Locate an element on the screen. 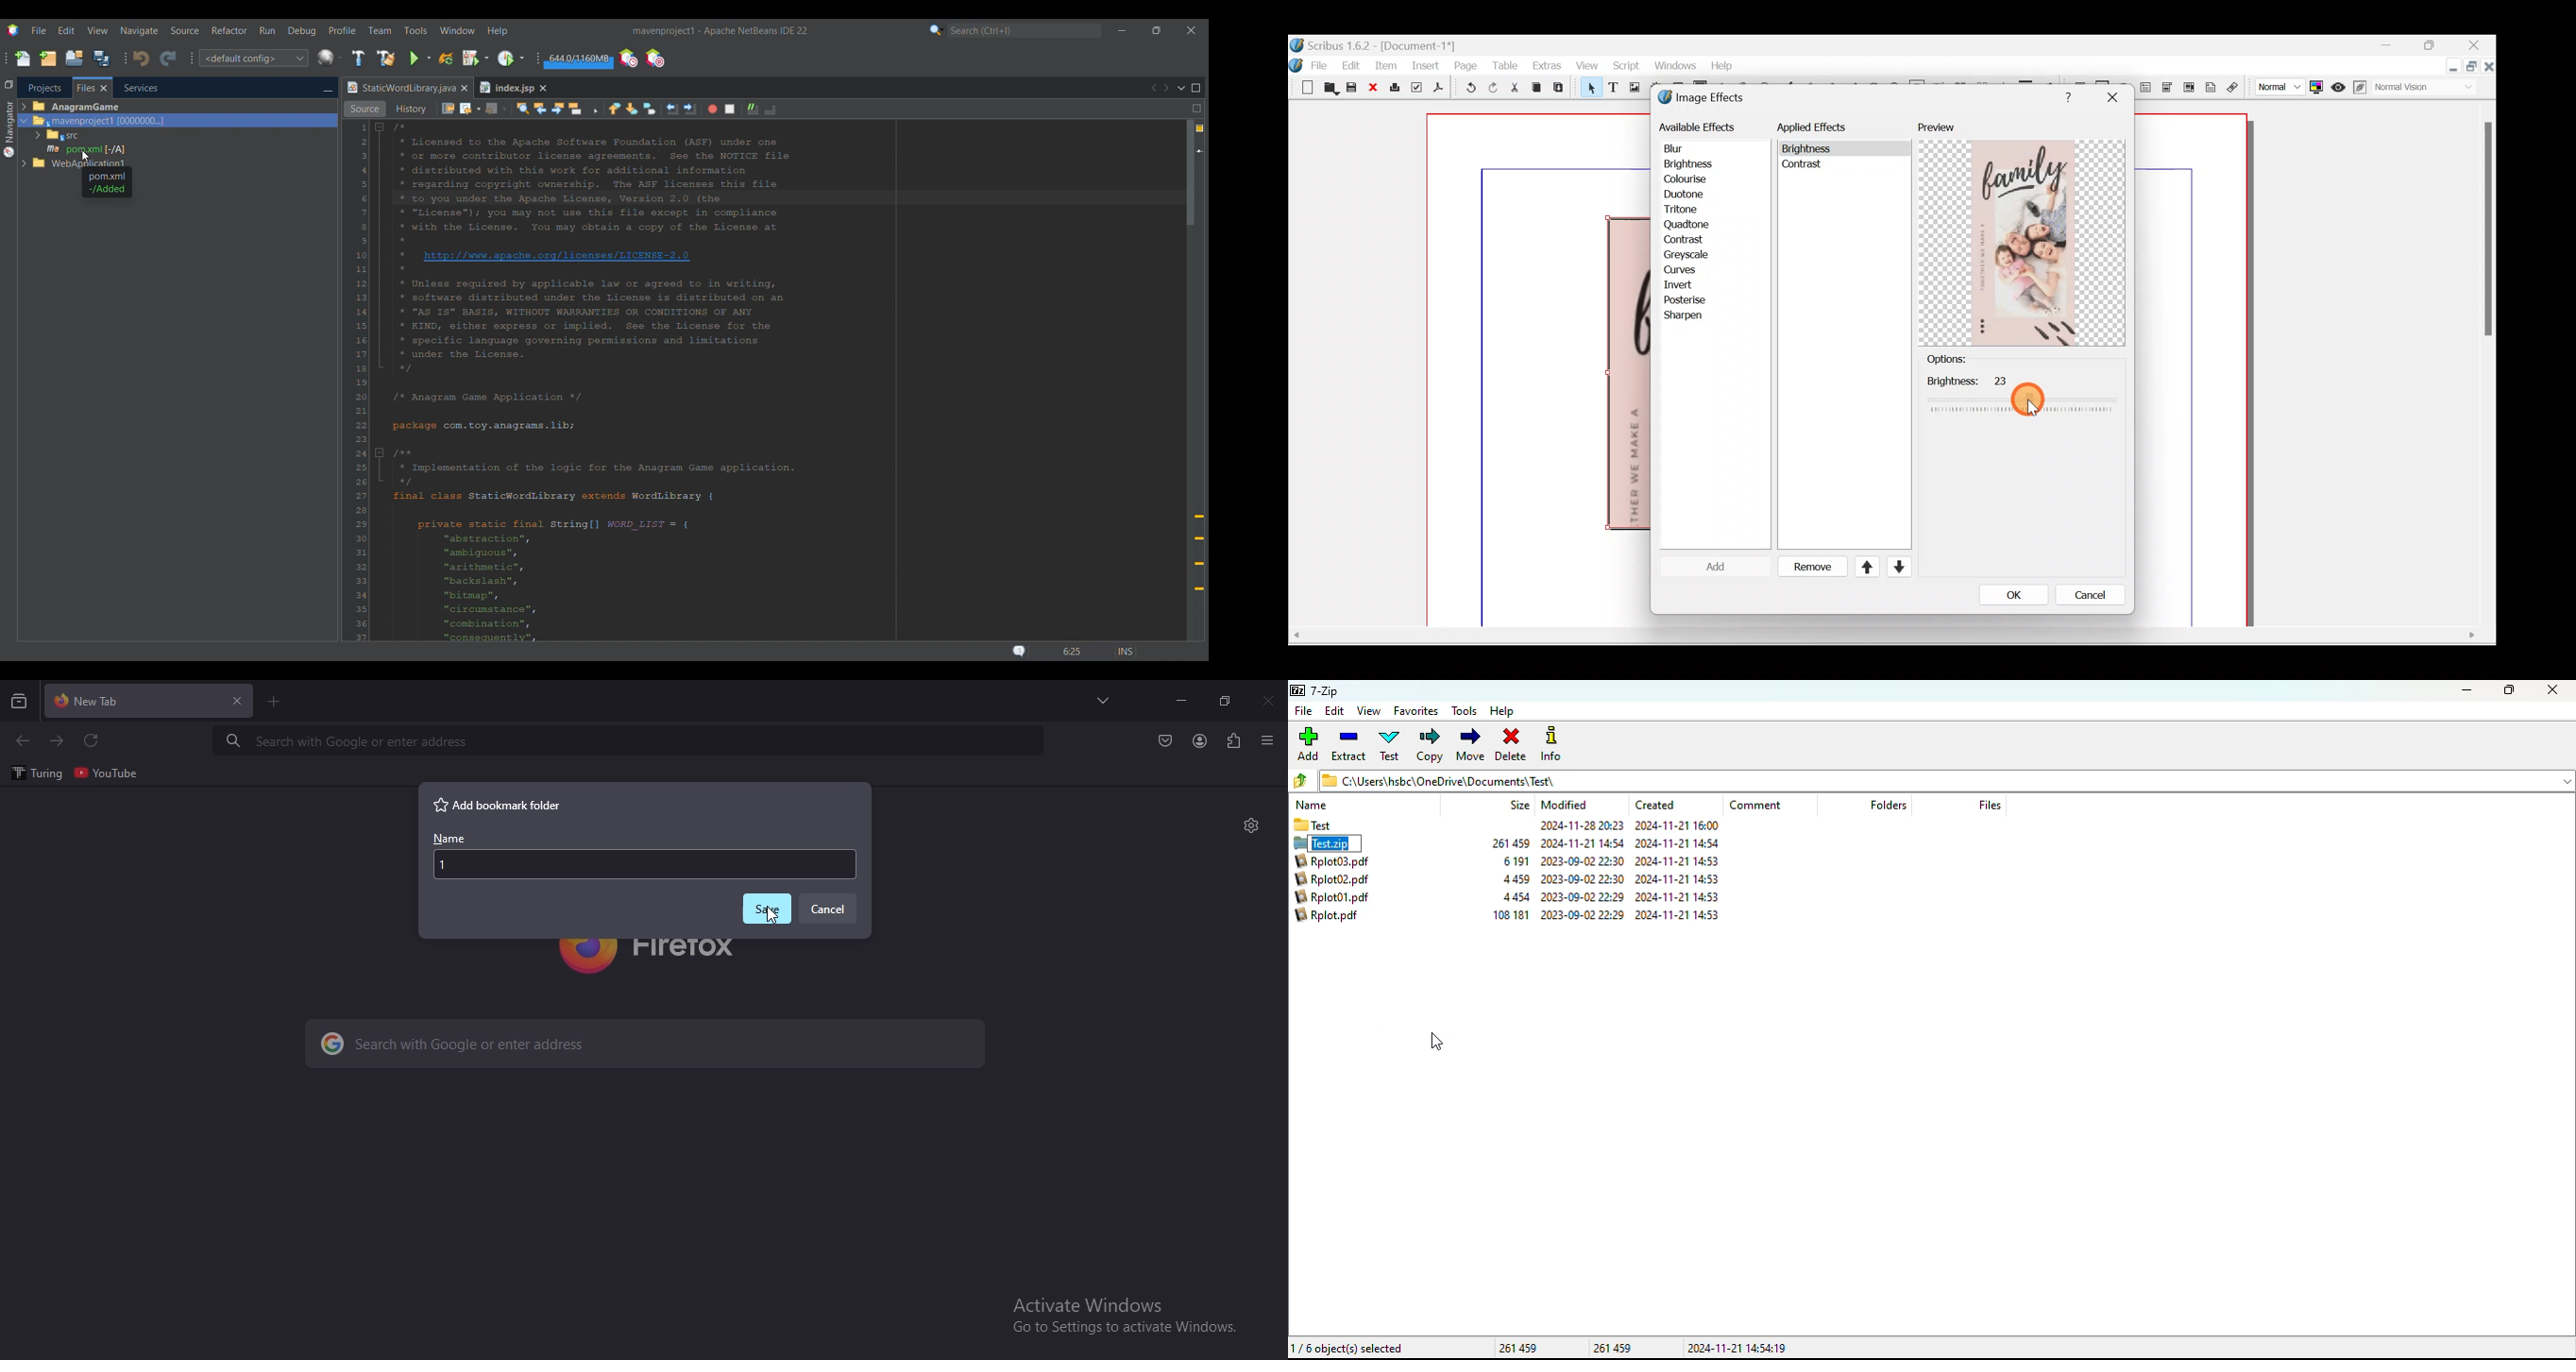  copy is located at coordinates (1429, 745).